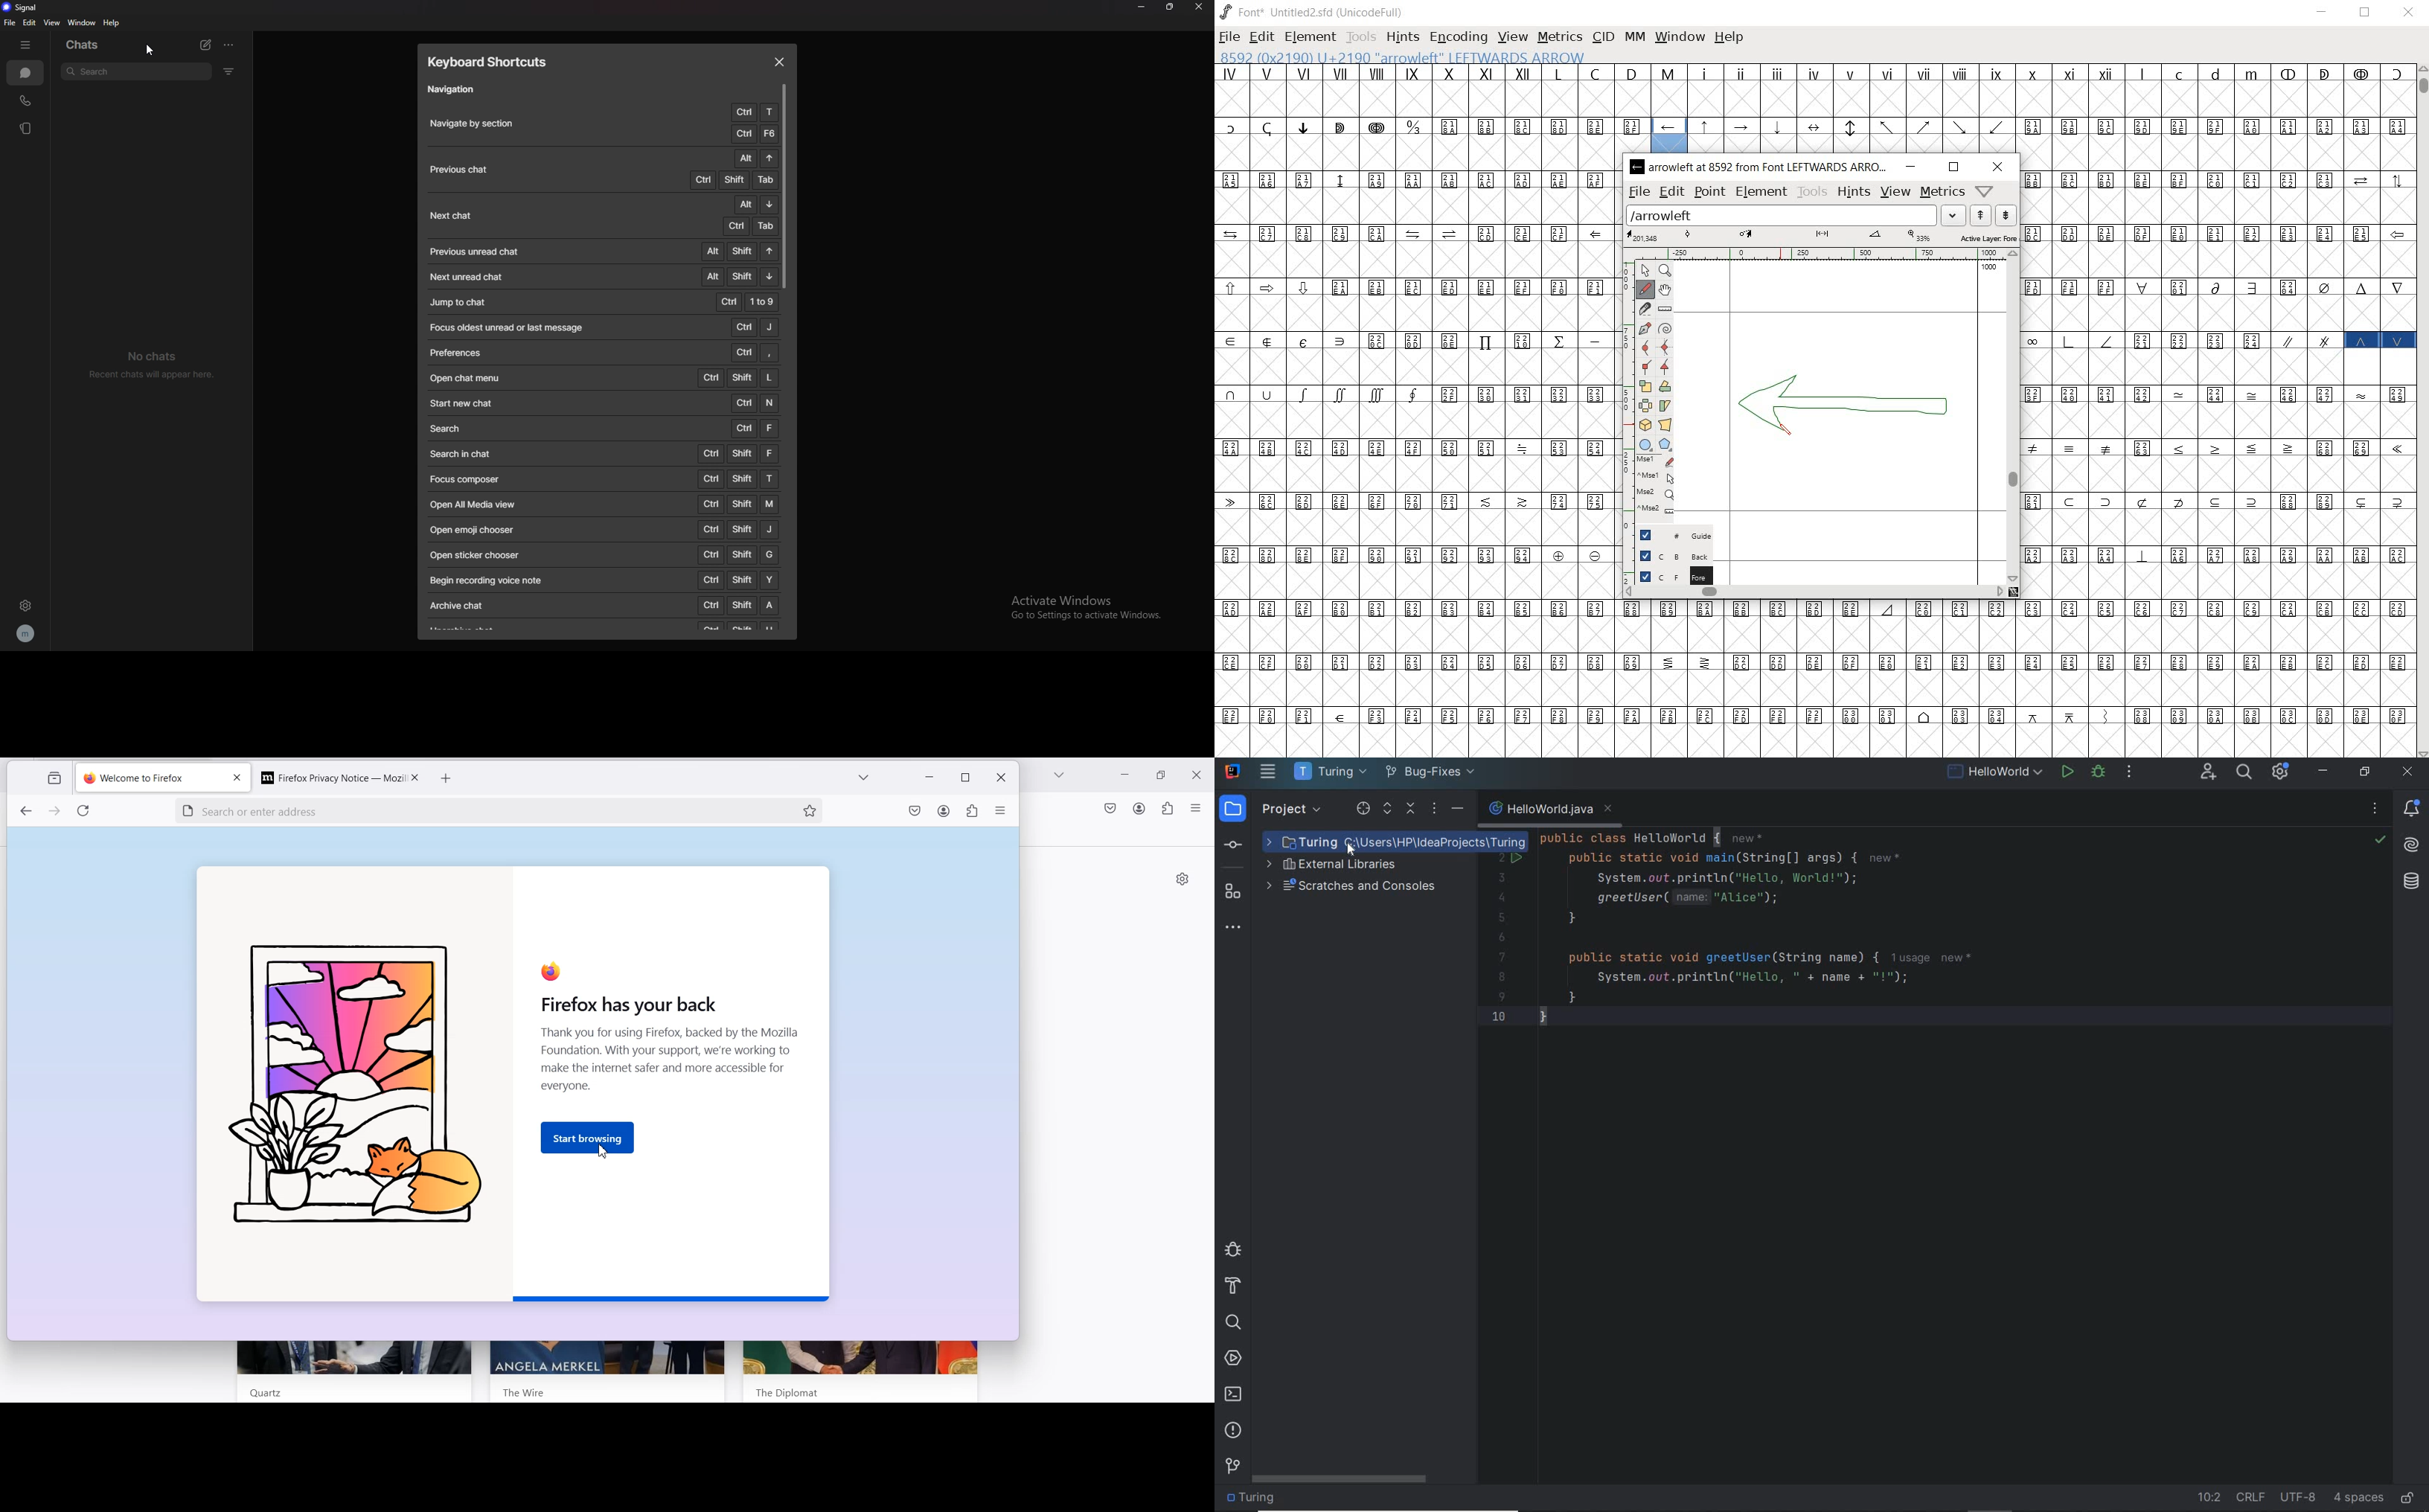  I want to click on debug, so click(2098, 773).